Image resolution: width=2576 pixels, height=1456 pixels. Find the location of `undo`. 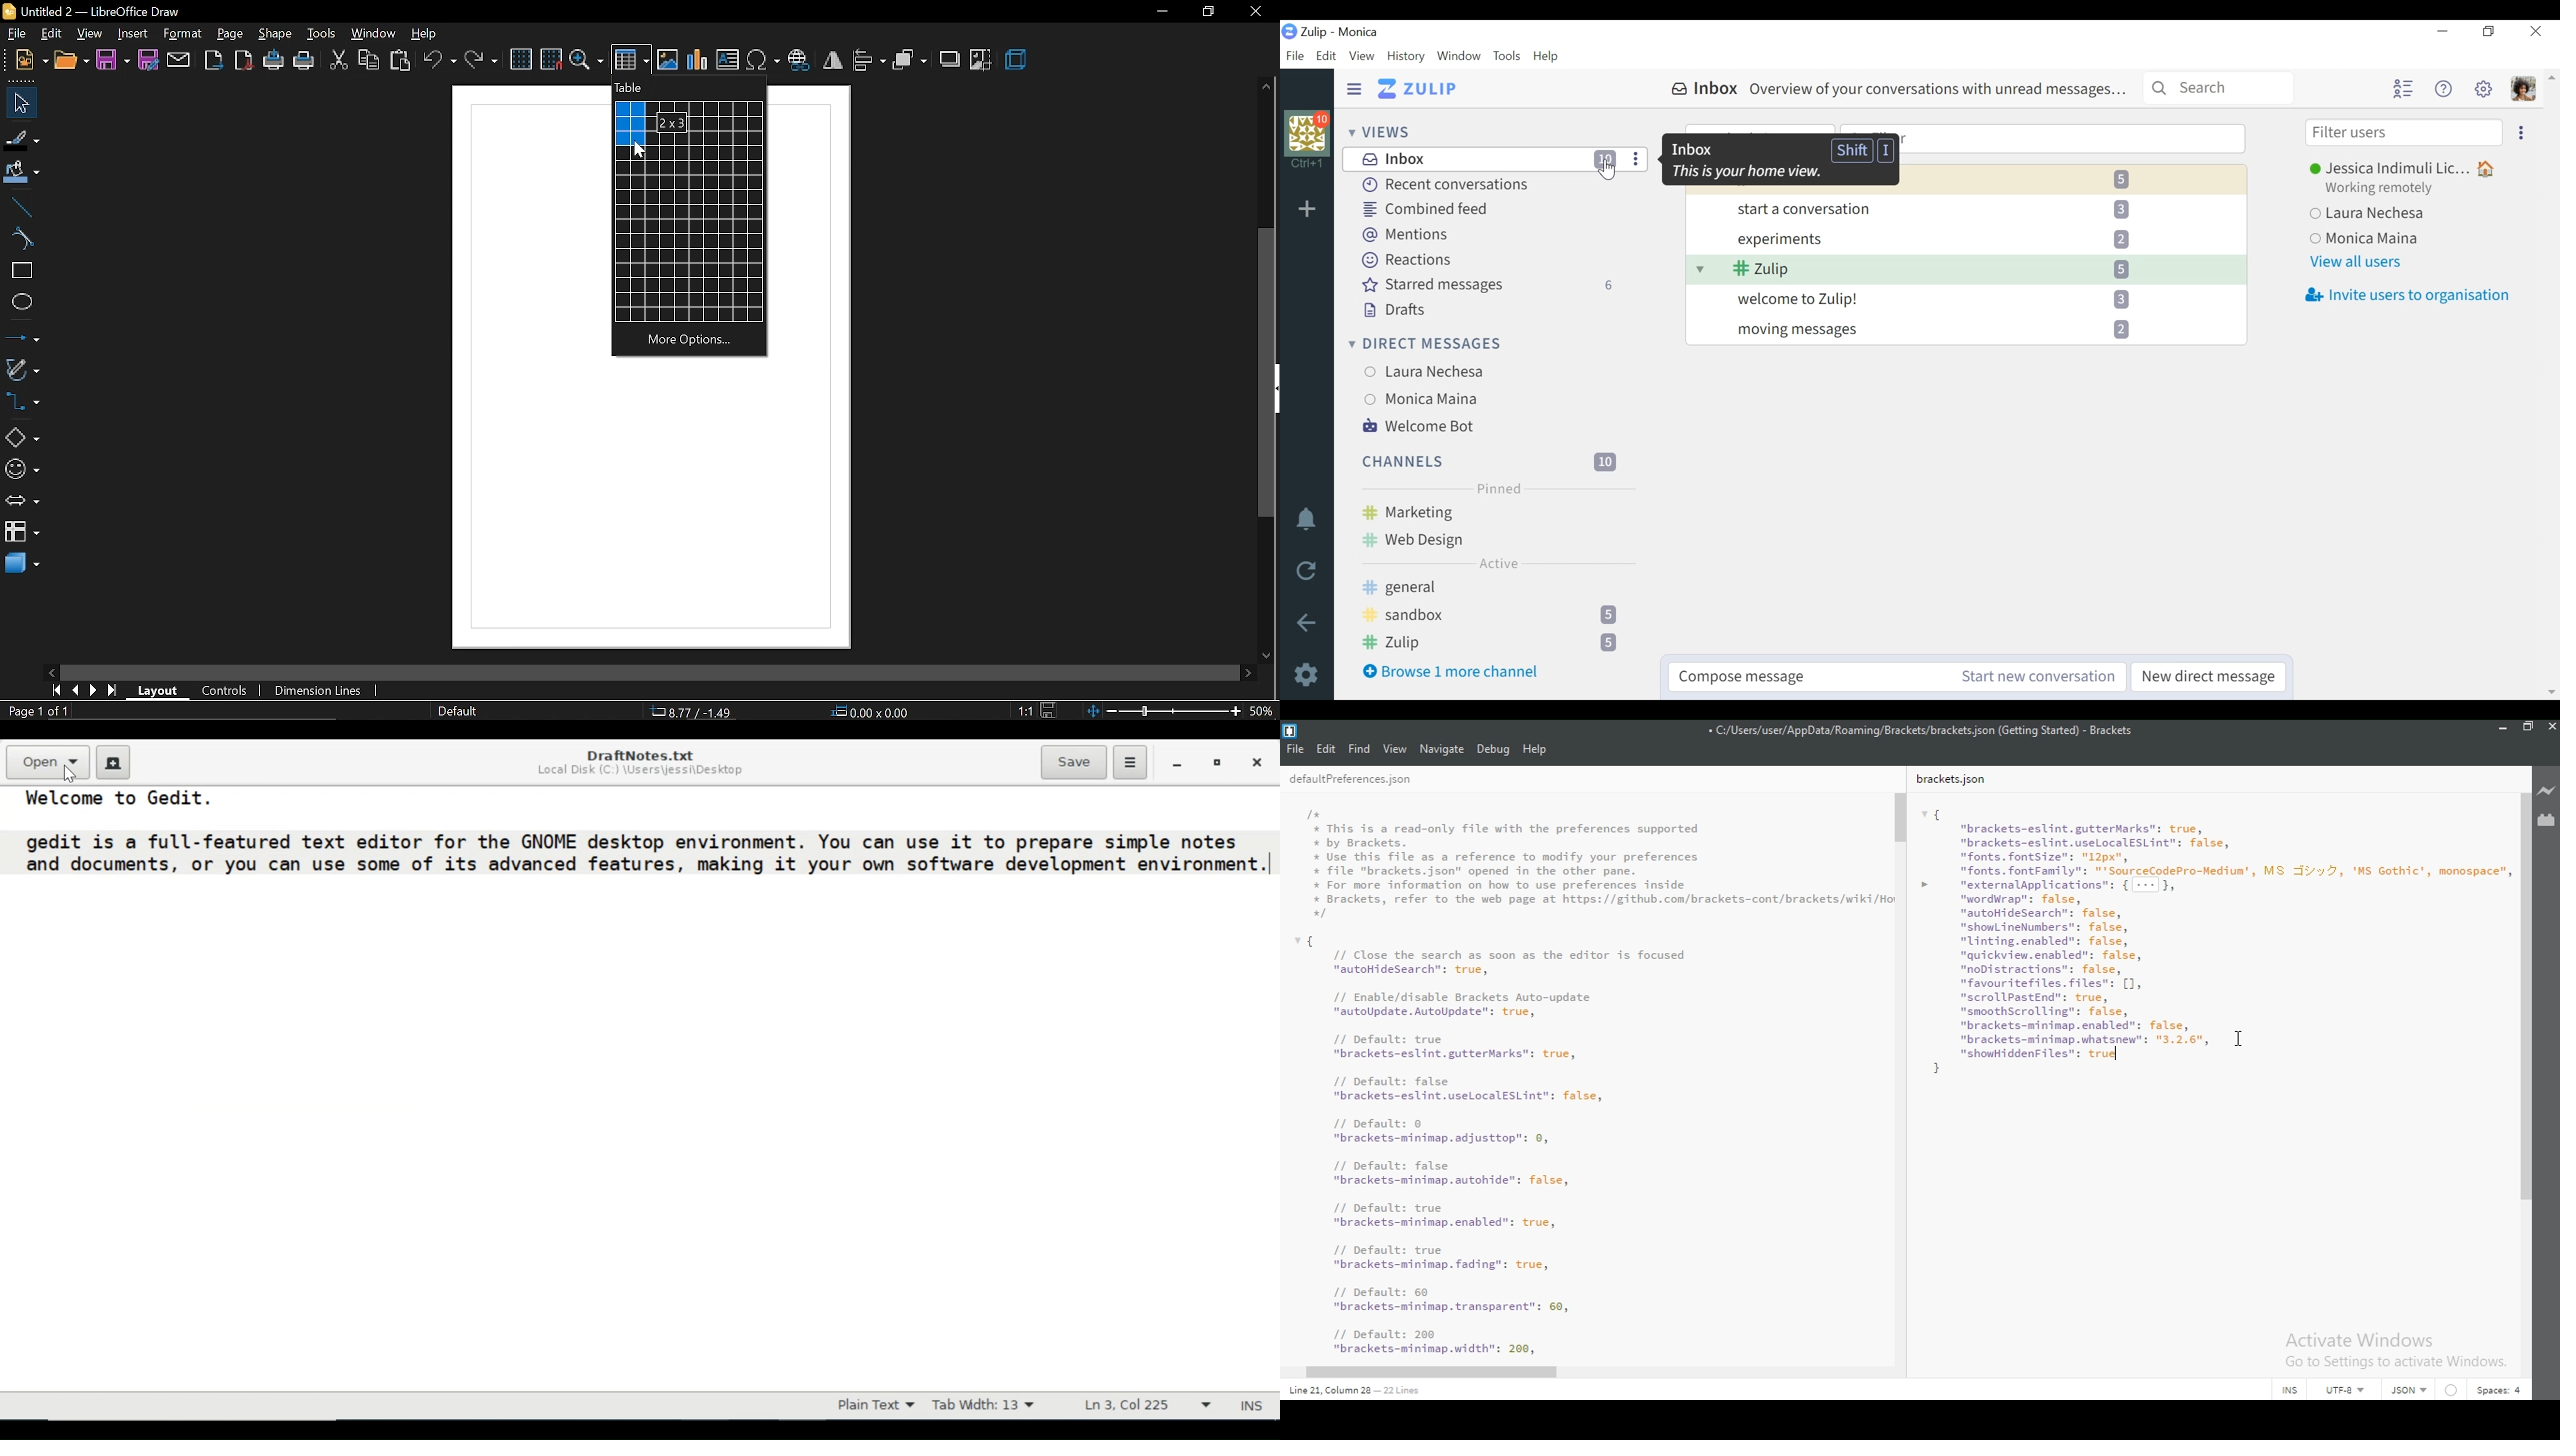

undo is located at coordinates (438, 62).